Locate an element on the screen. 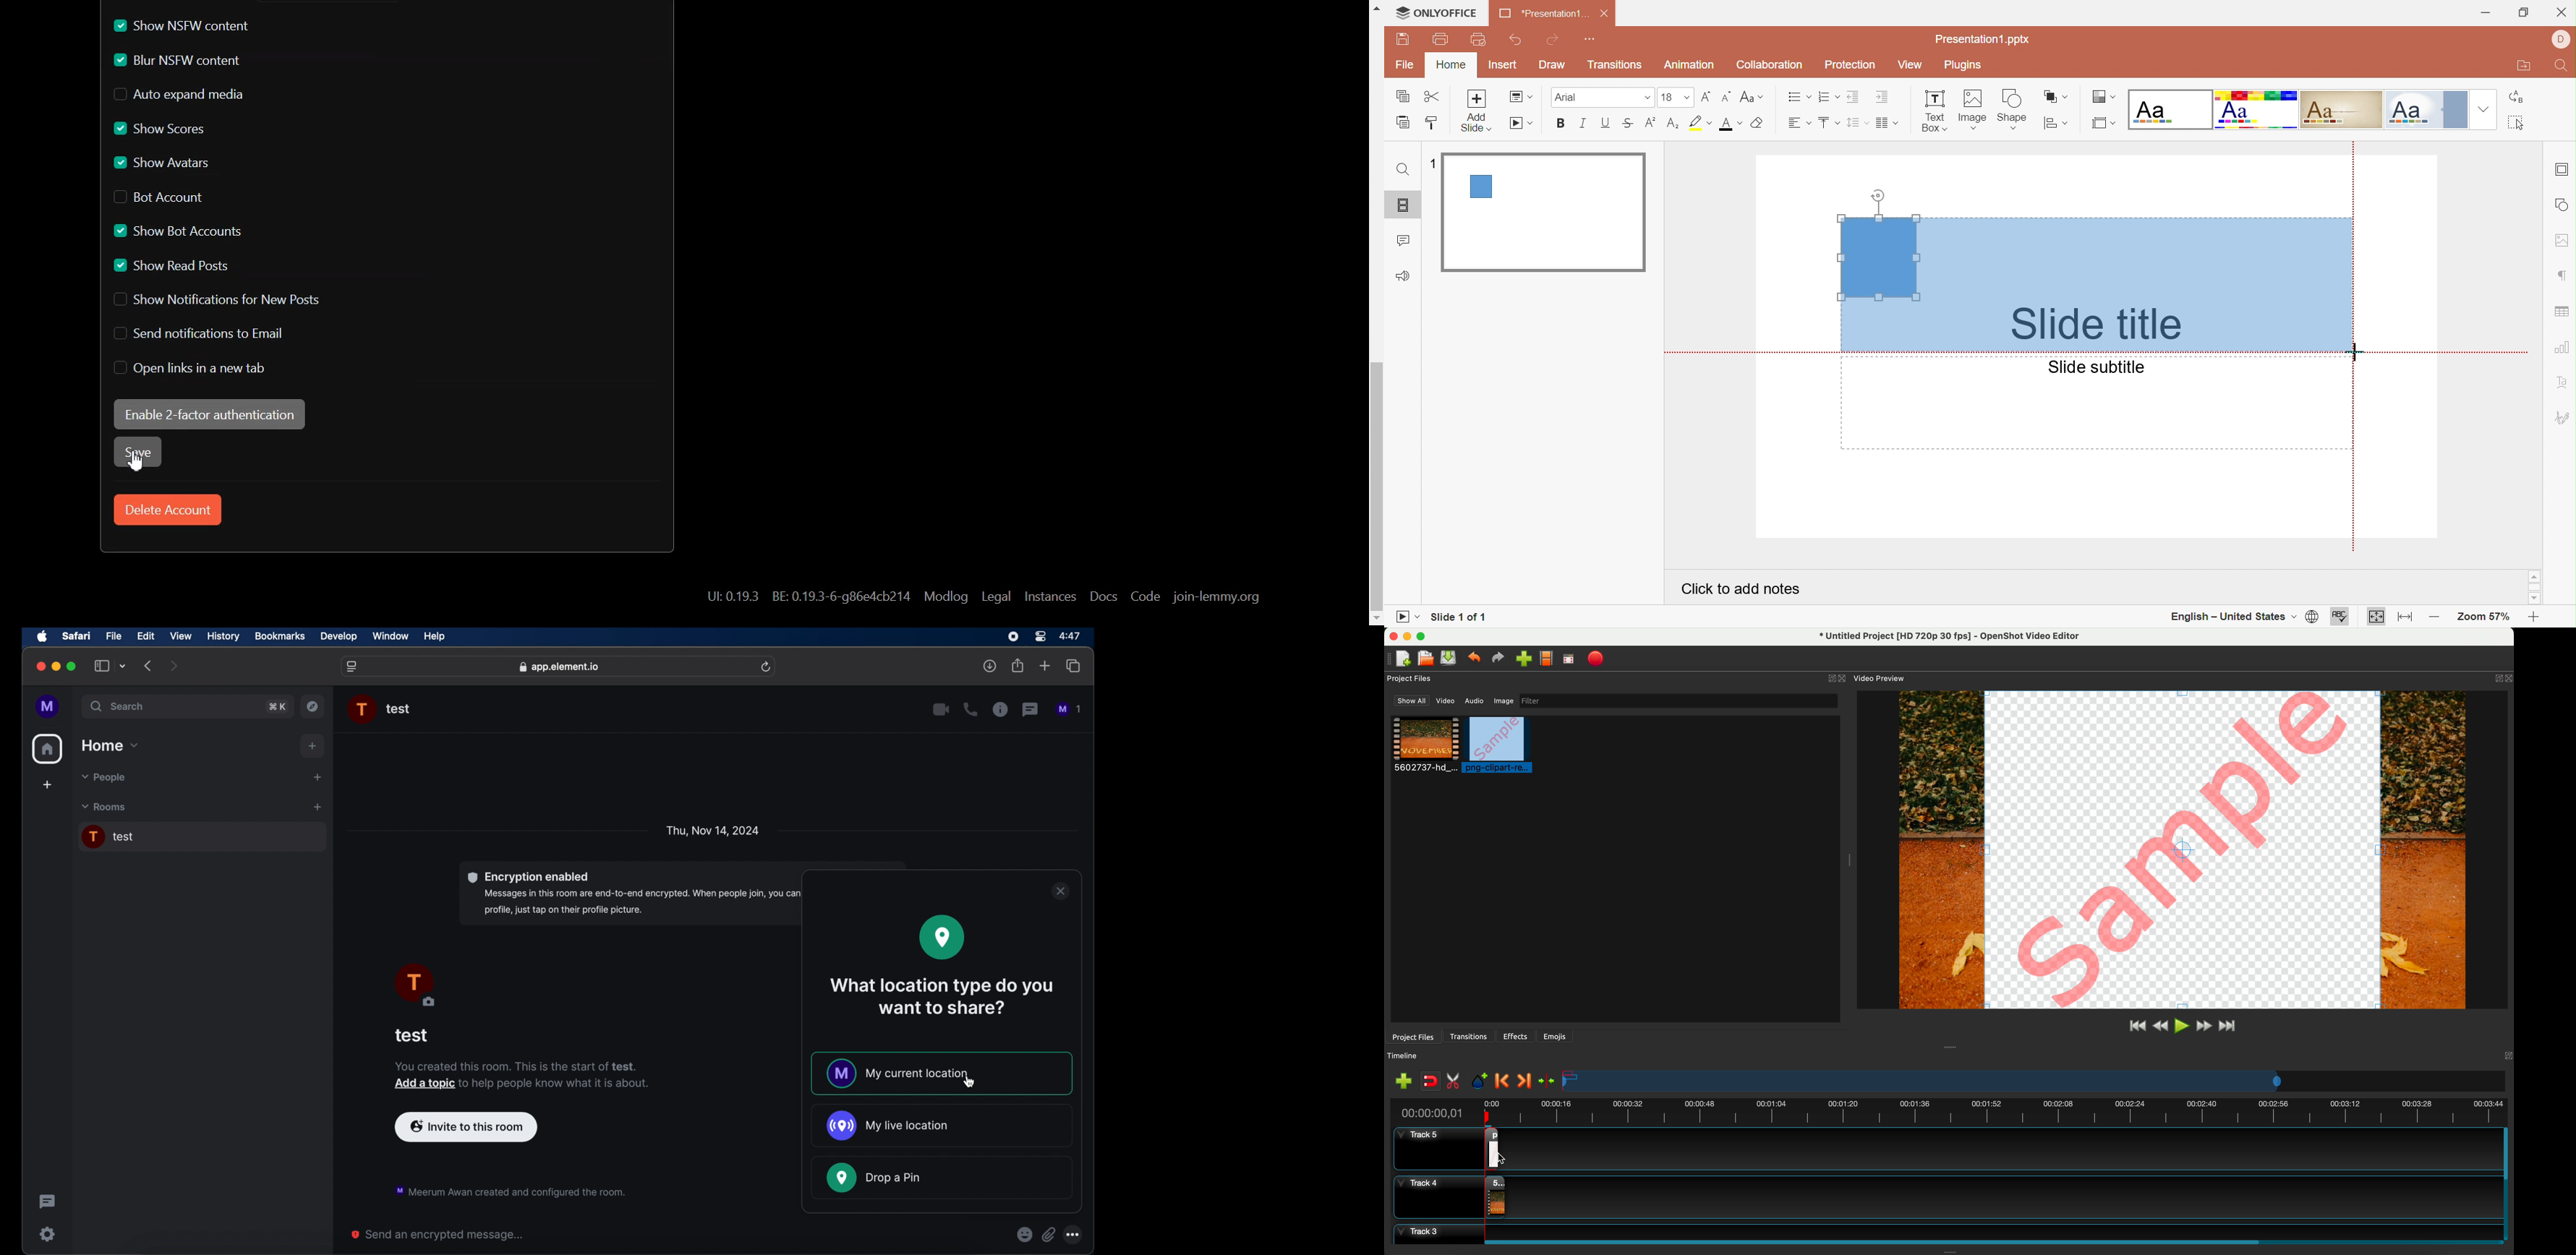 The image size is (2576, 1260). 1 is located at coordinates (1435, 166).